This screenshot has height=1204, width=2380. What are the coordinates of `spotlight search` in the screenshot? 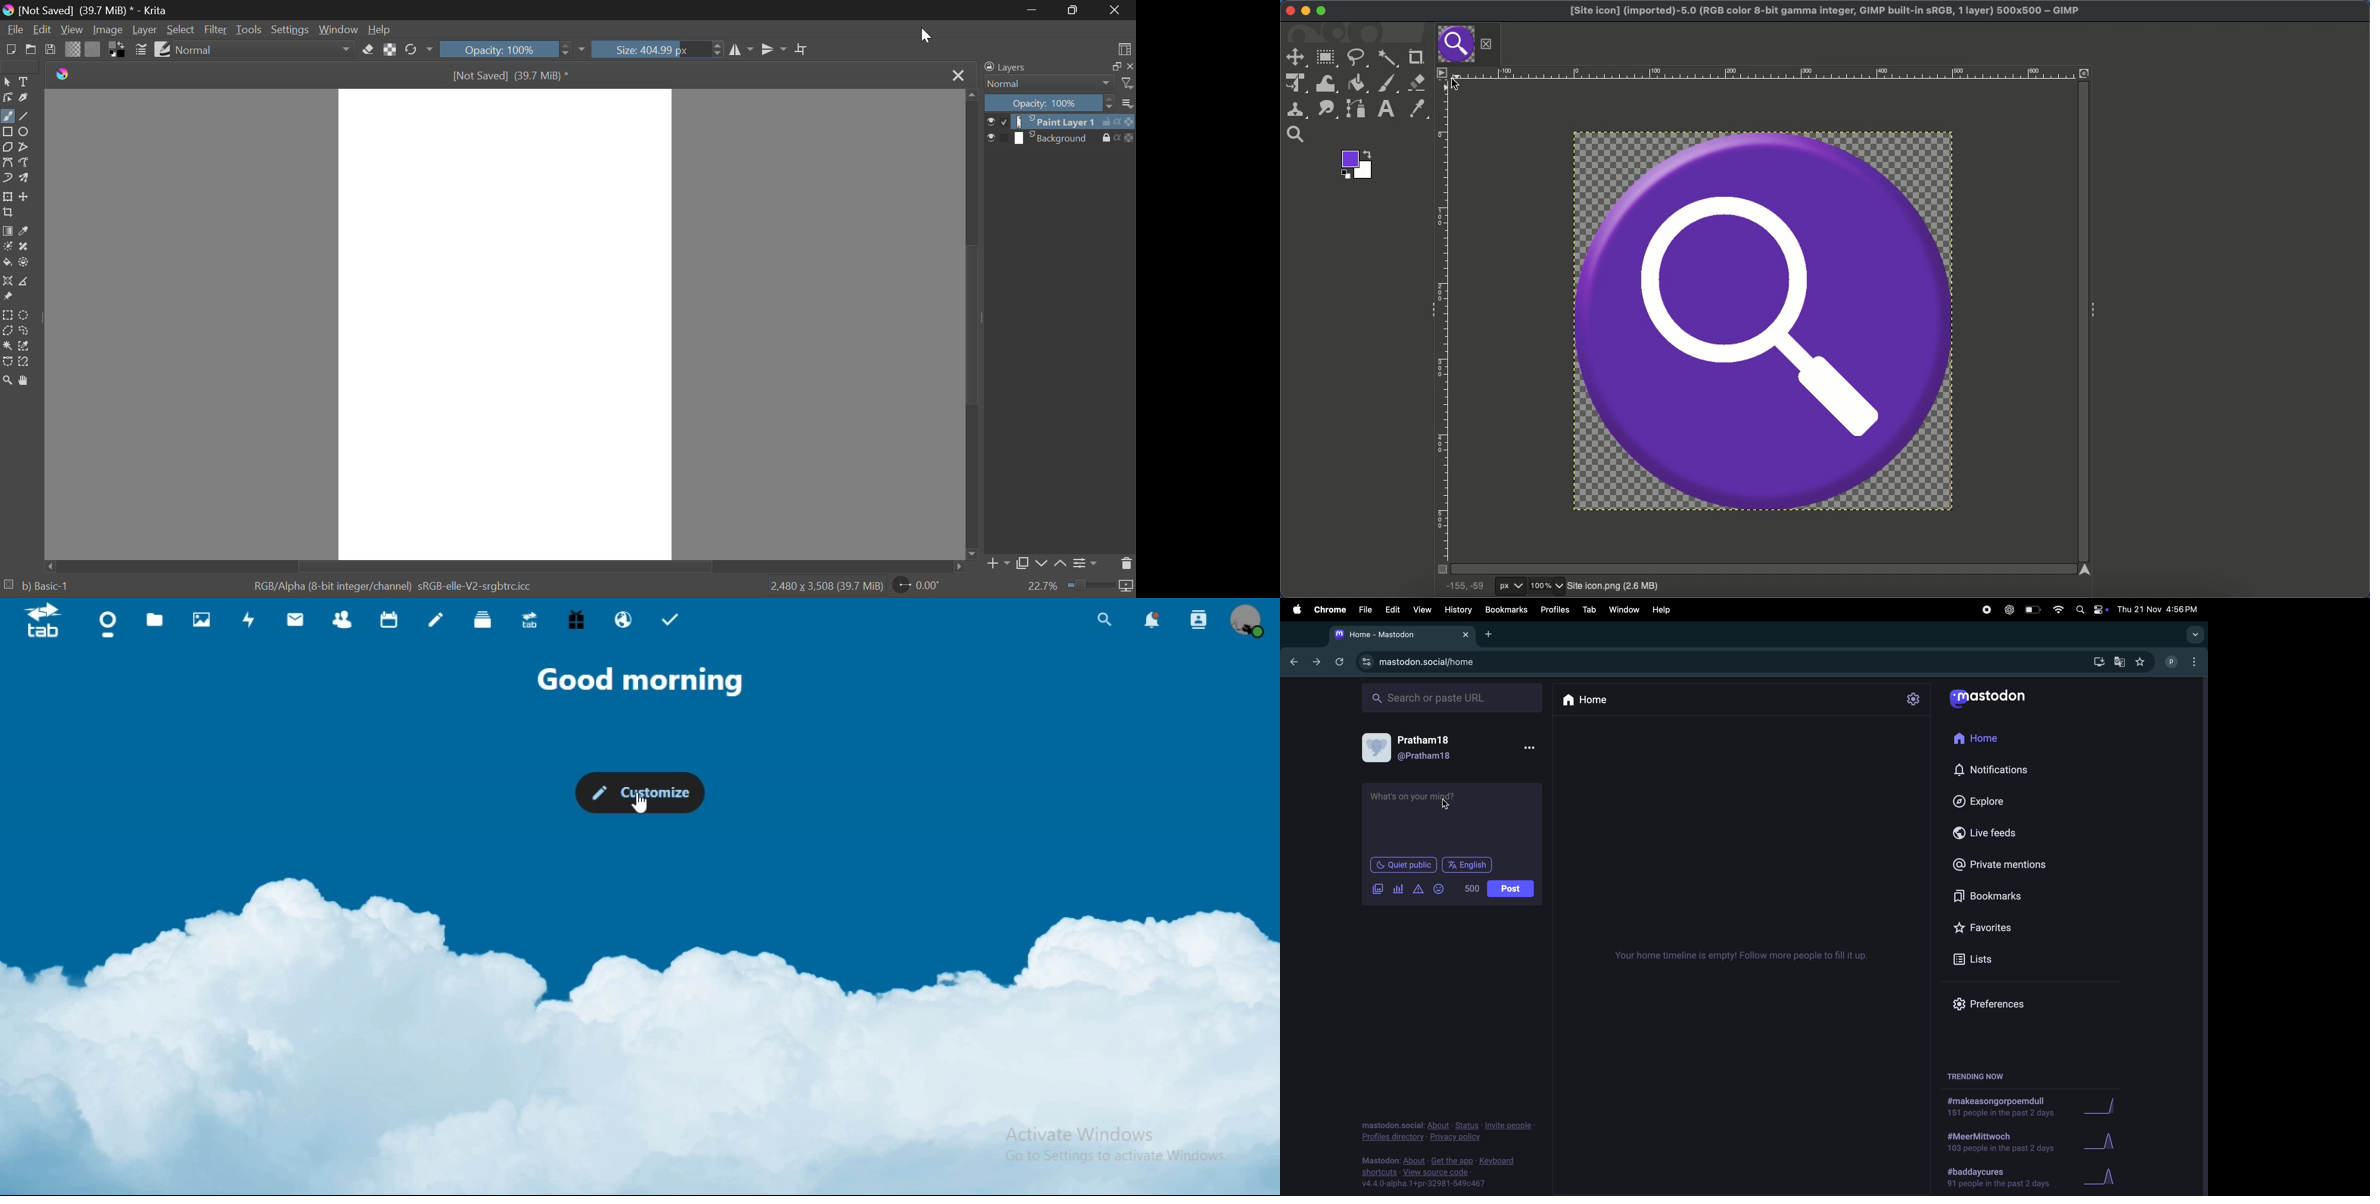 It's located at (2079, 610).